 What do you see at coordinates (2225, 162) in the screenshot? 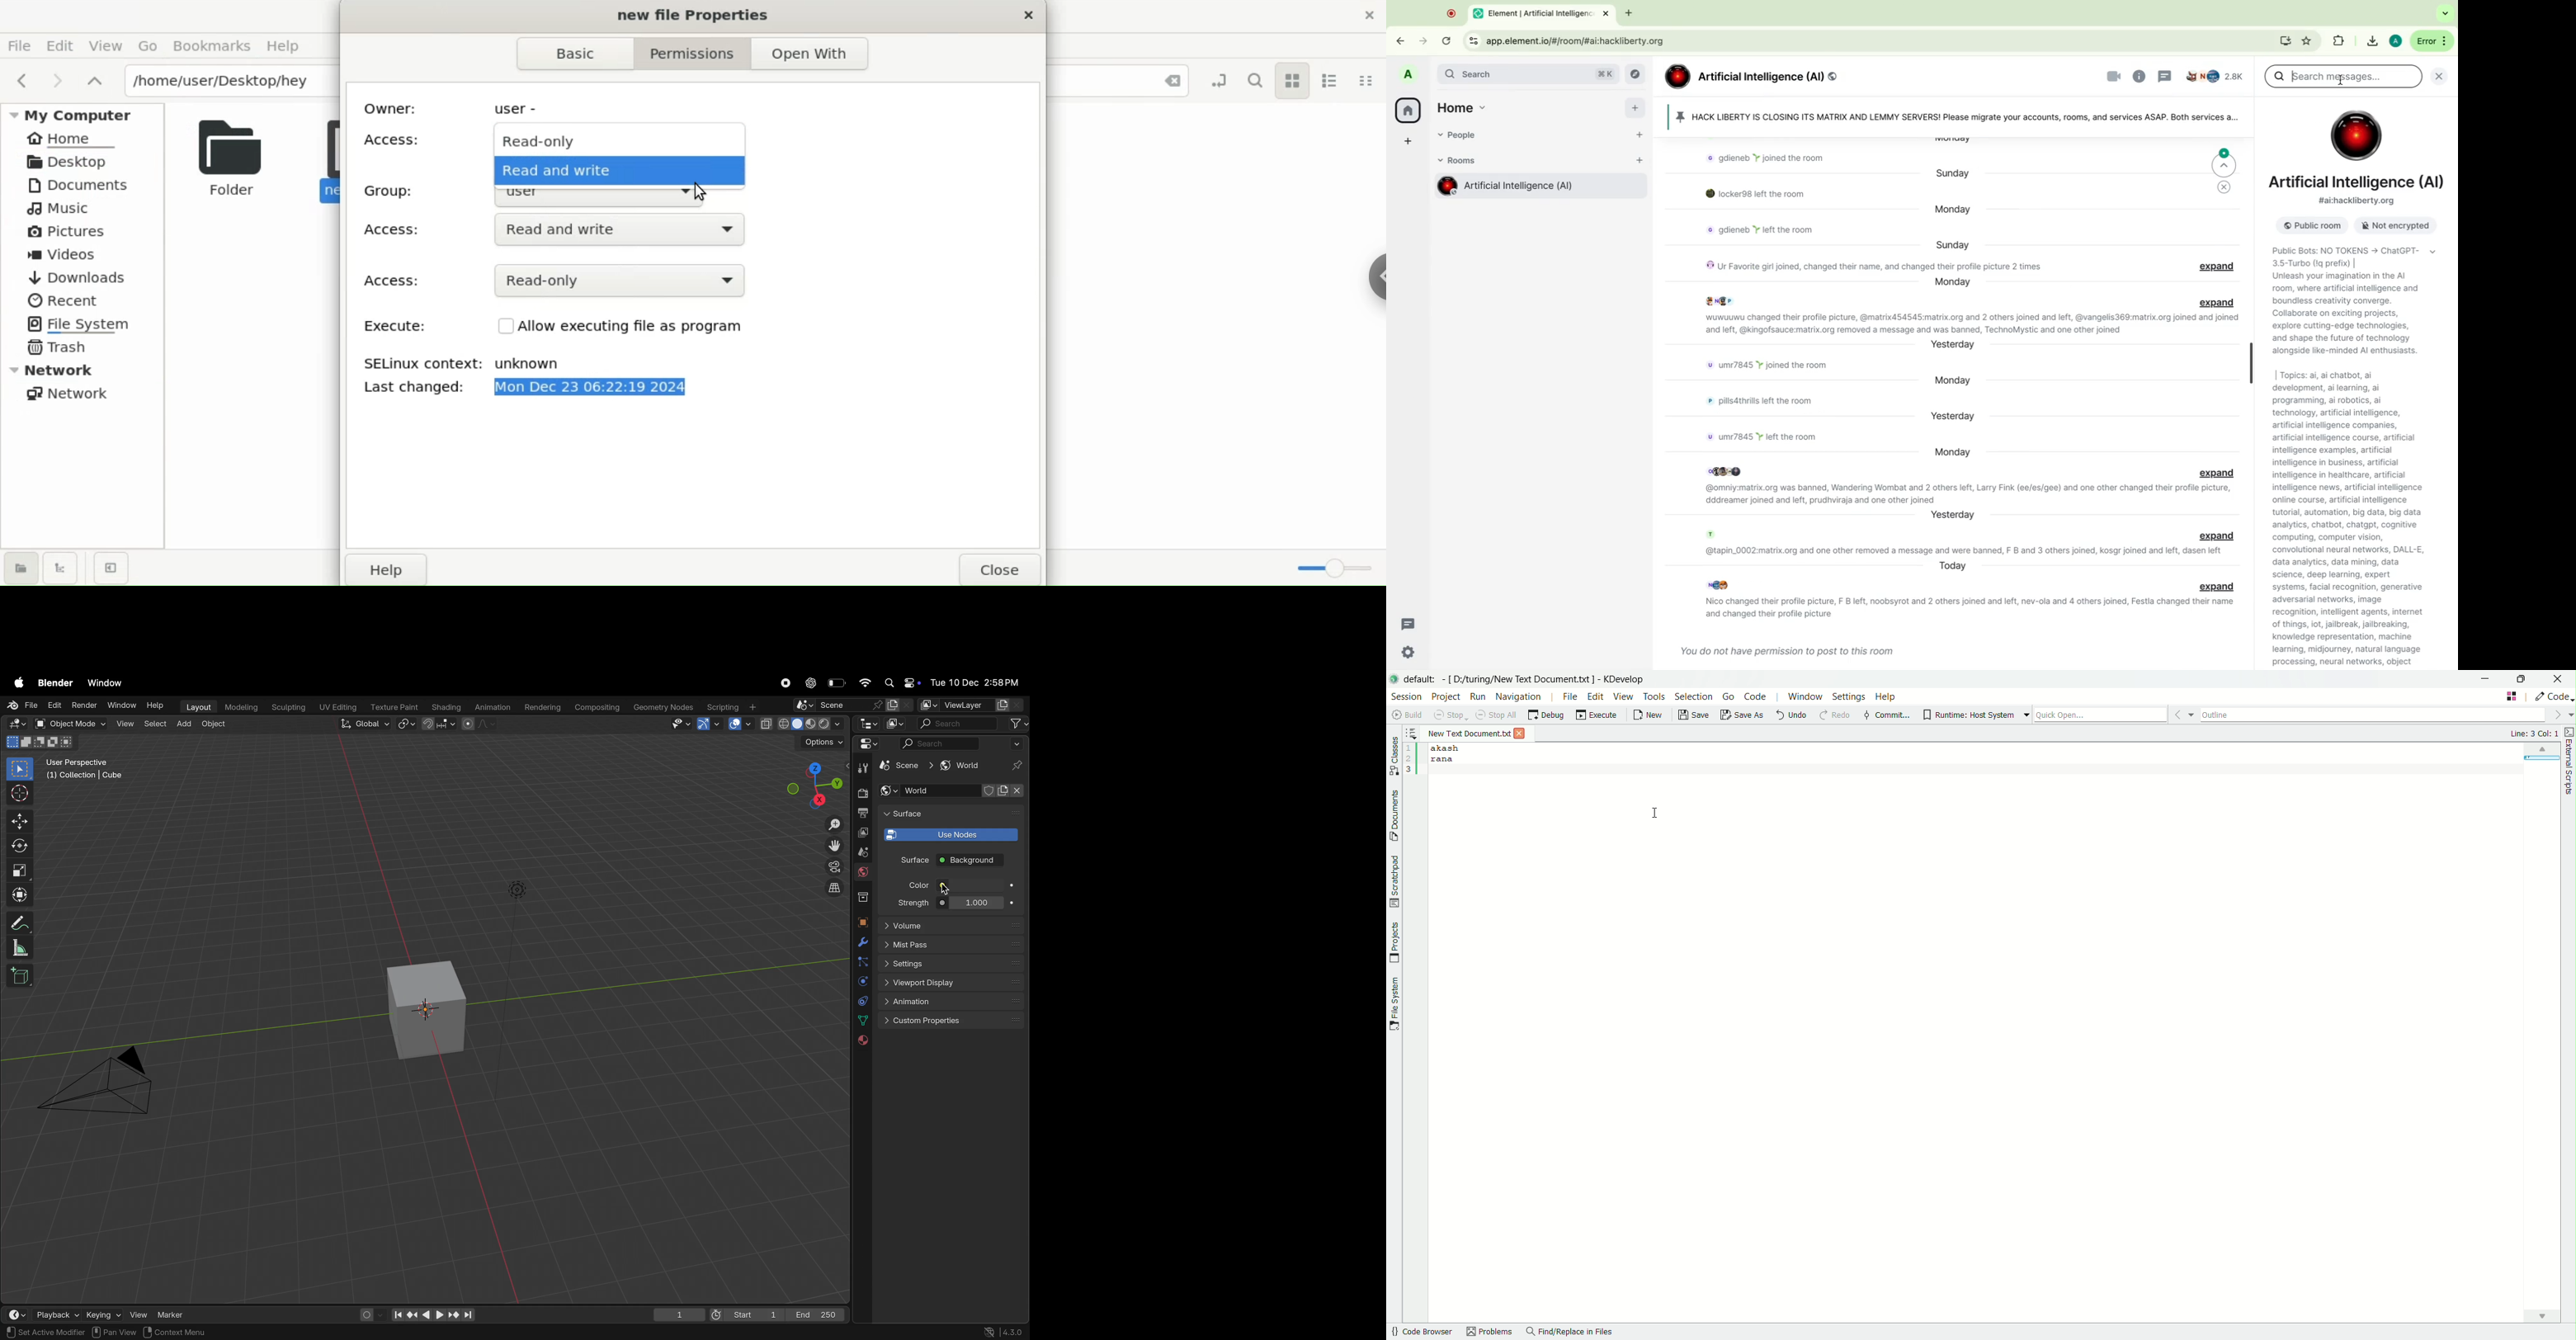
I see `jump to first unread message` at bounding box center [2225, 162].